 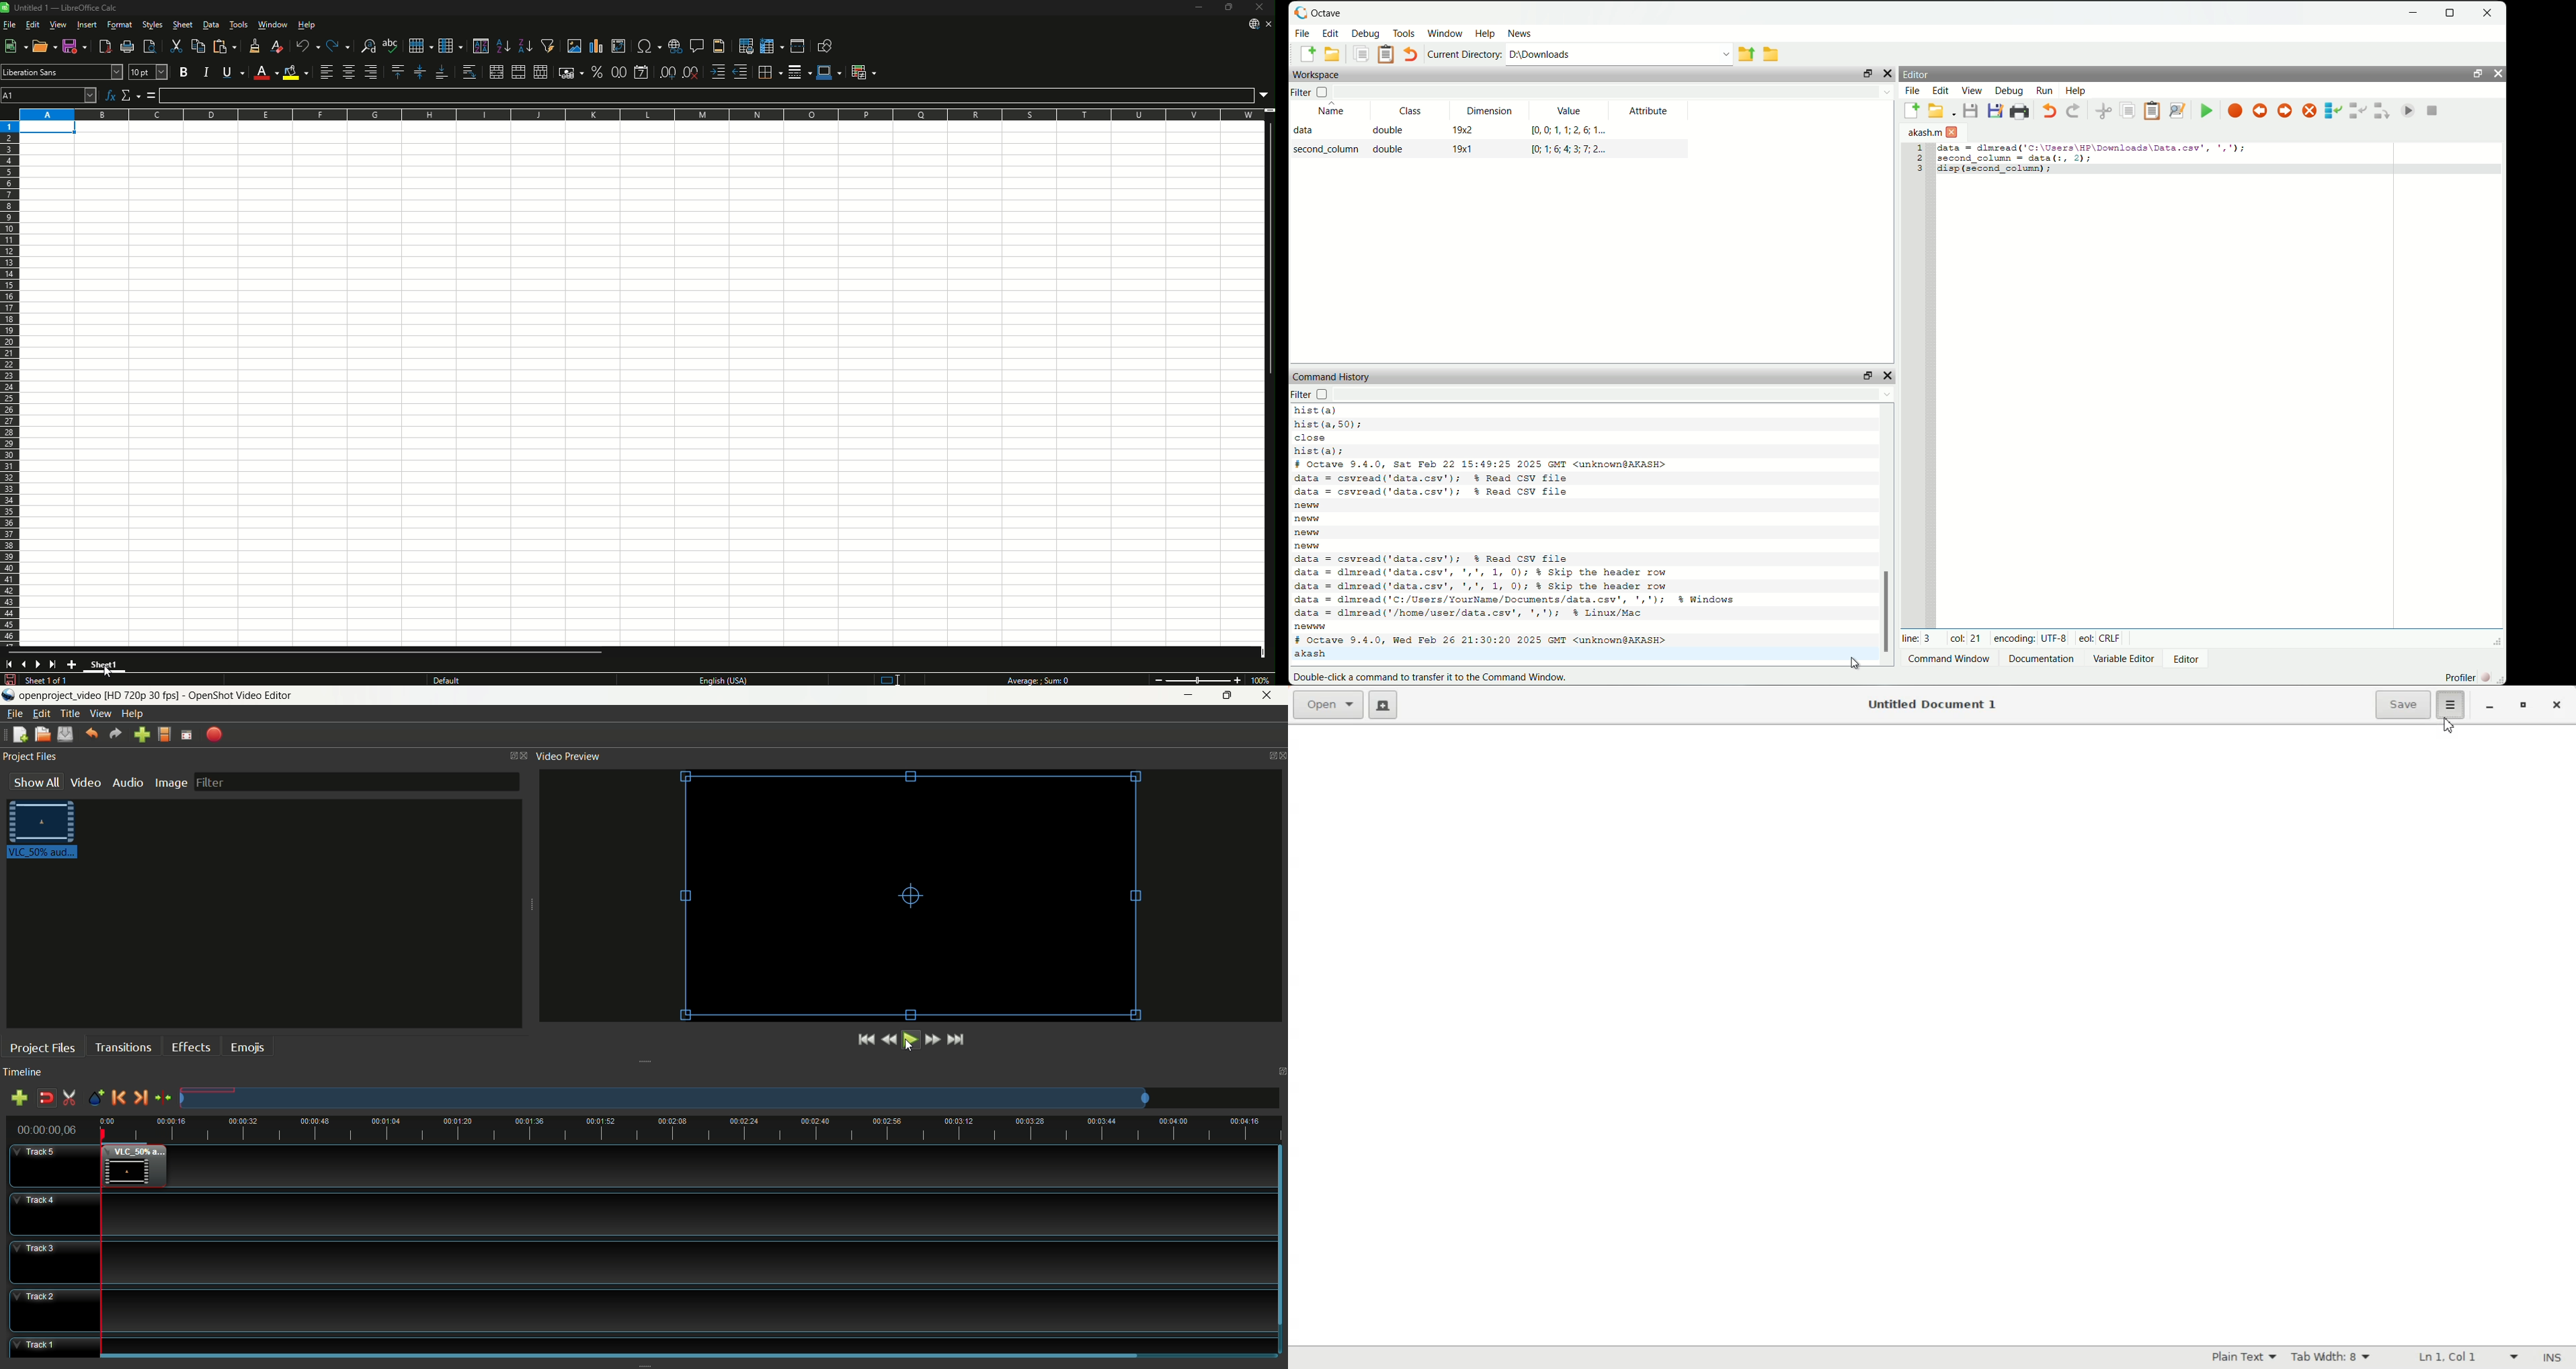 I want to click on Entry Pane, so click(x=1597, y=1036).